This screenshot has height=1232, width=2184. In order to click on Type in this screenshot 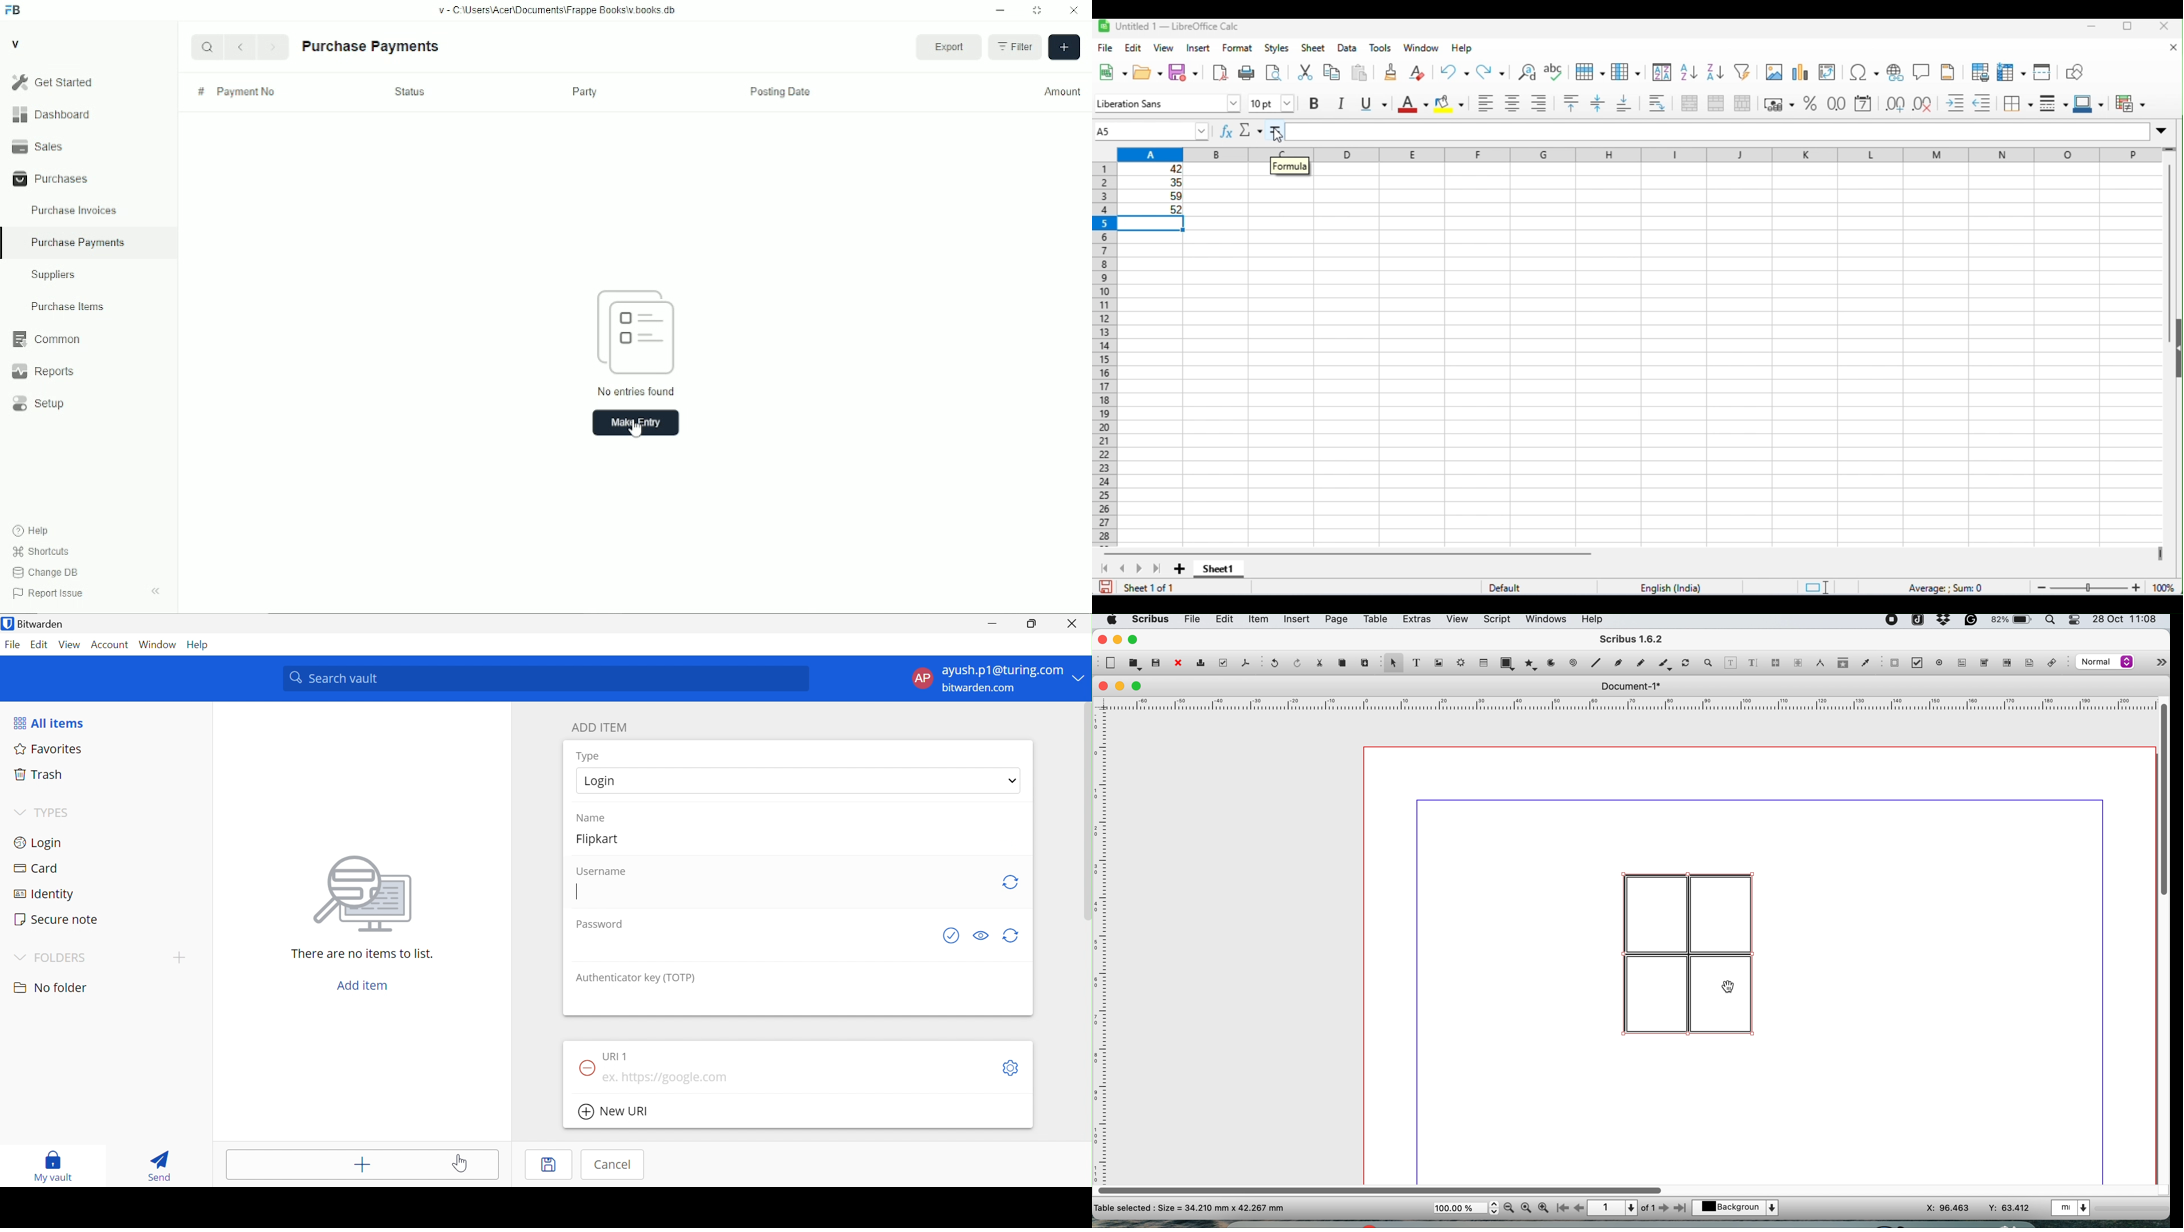, I will do `click(588, 756)`.